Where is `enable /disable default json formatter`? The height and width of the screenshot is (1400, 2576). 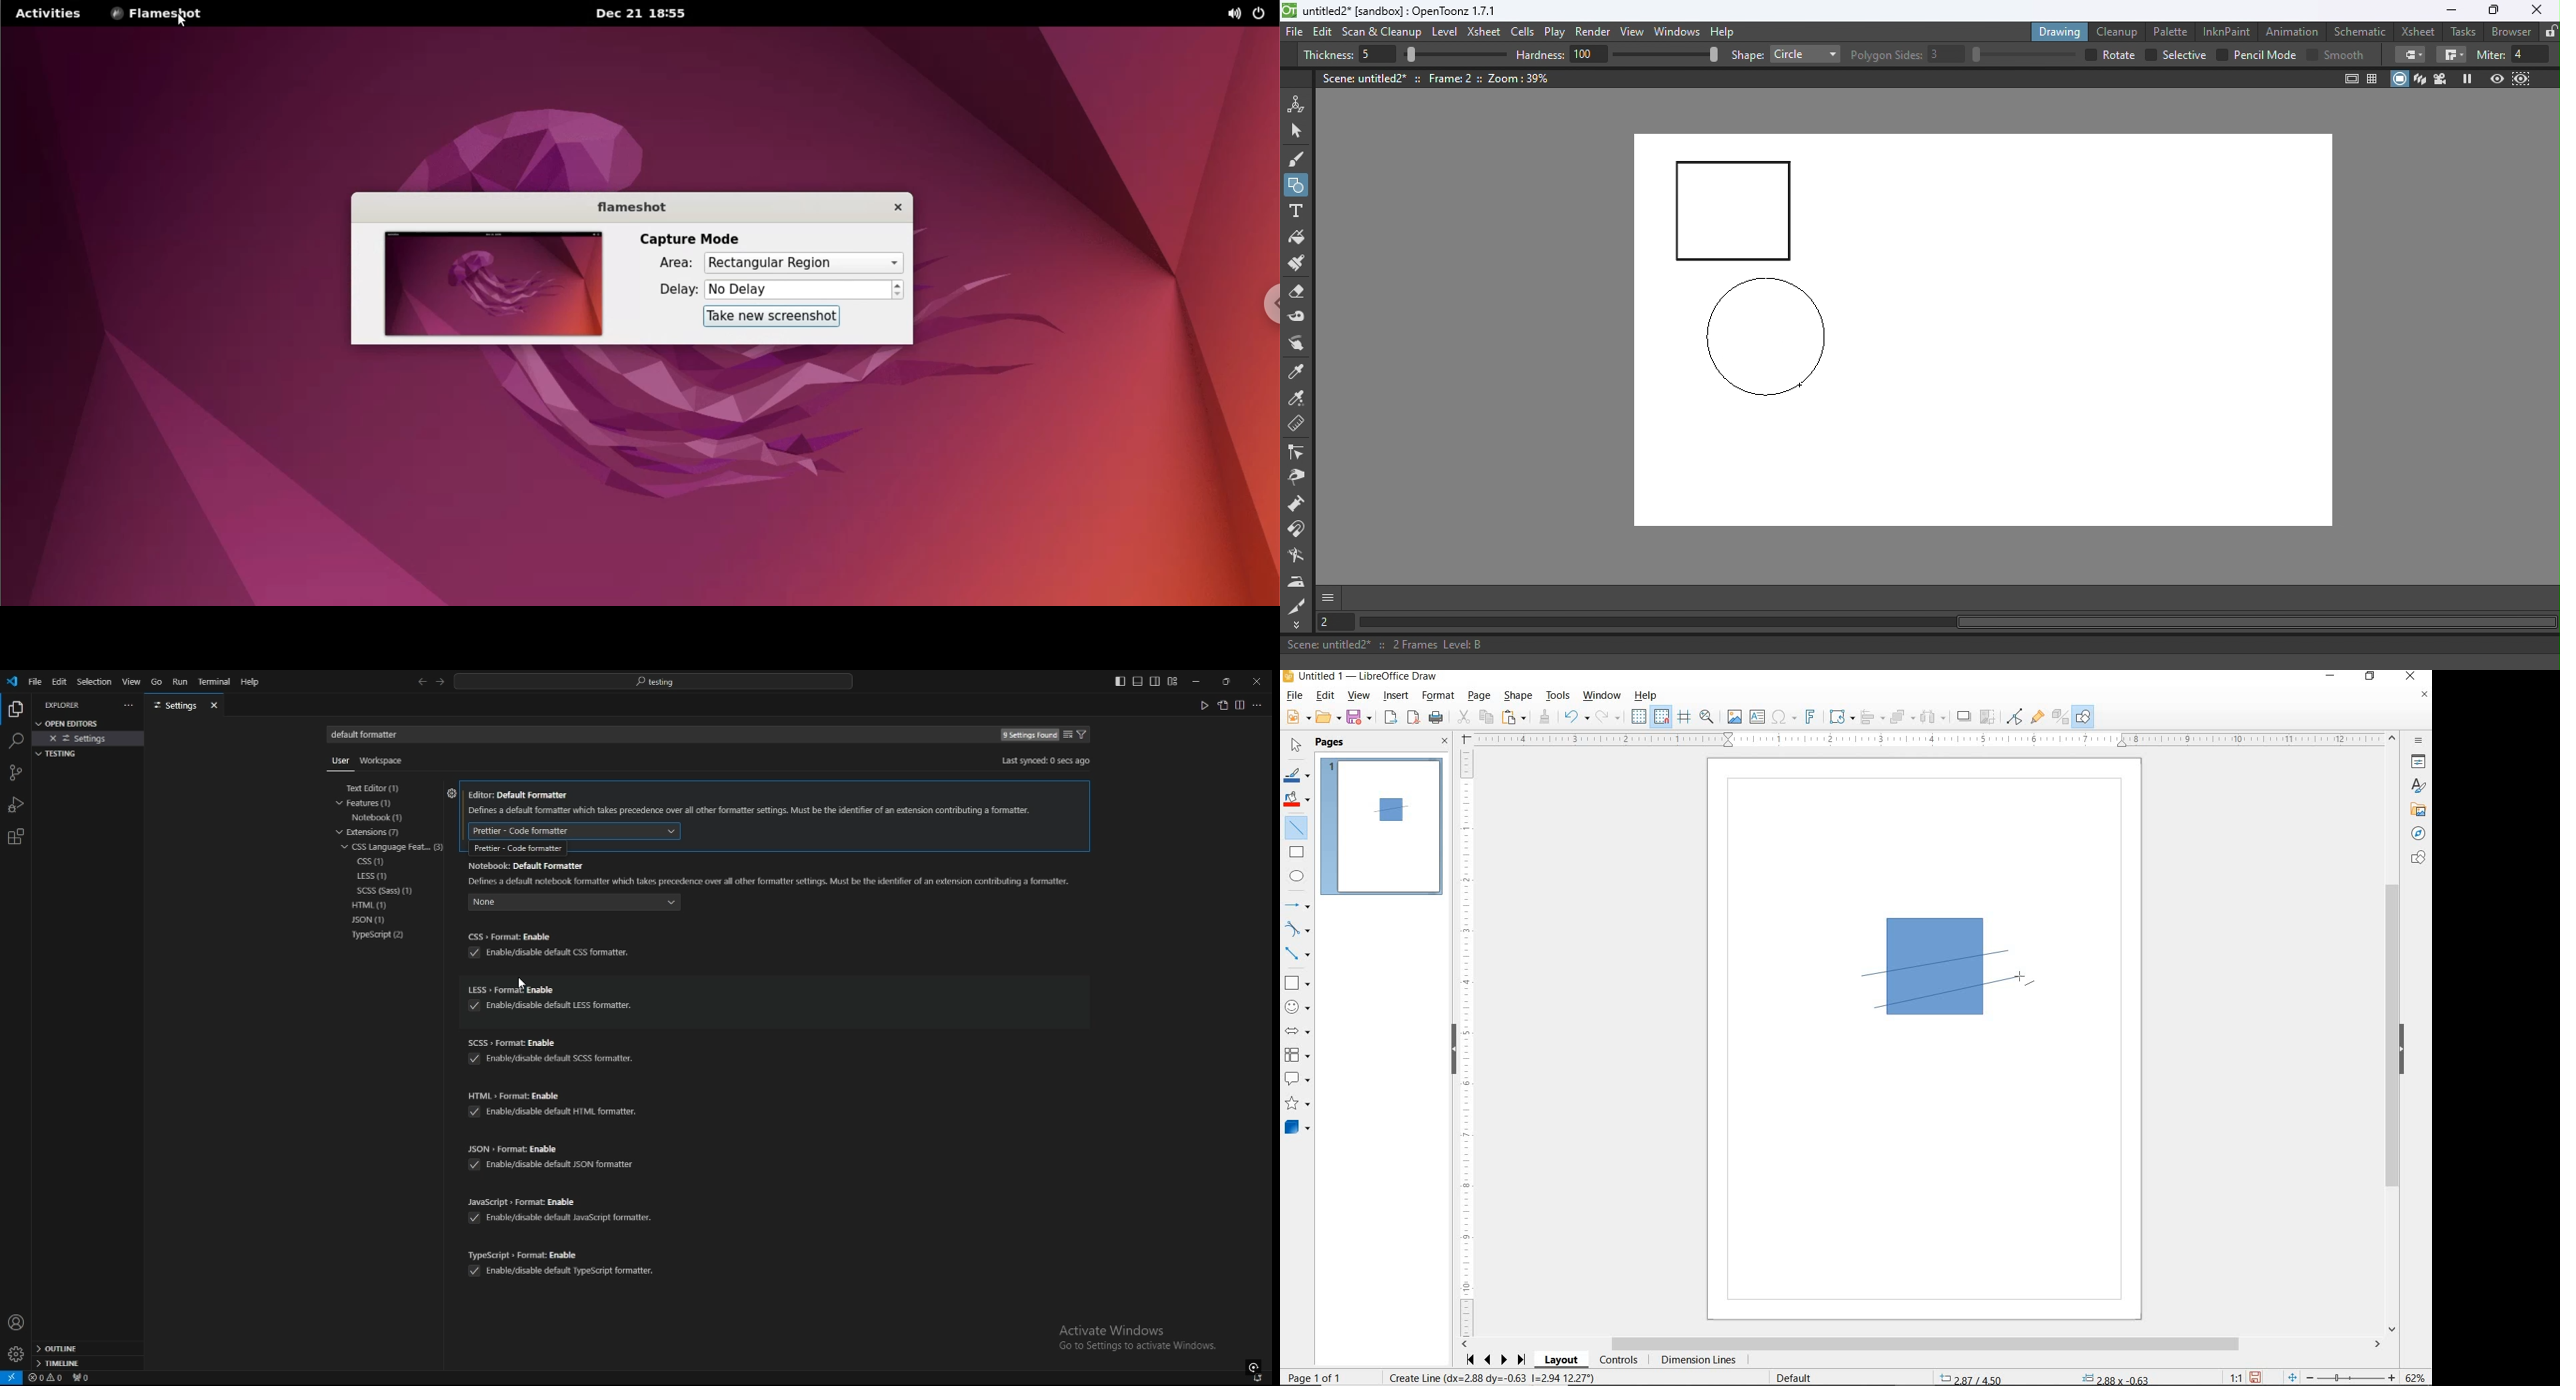
enable /disable default json formatter is located at coordinates (551, 1163).